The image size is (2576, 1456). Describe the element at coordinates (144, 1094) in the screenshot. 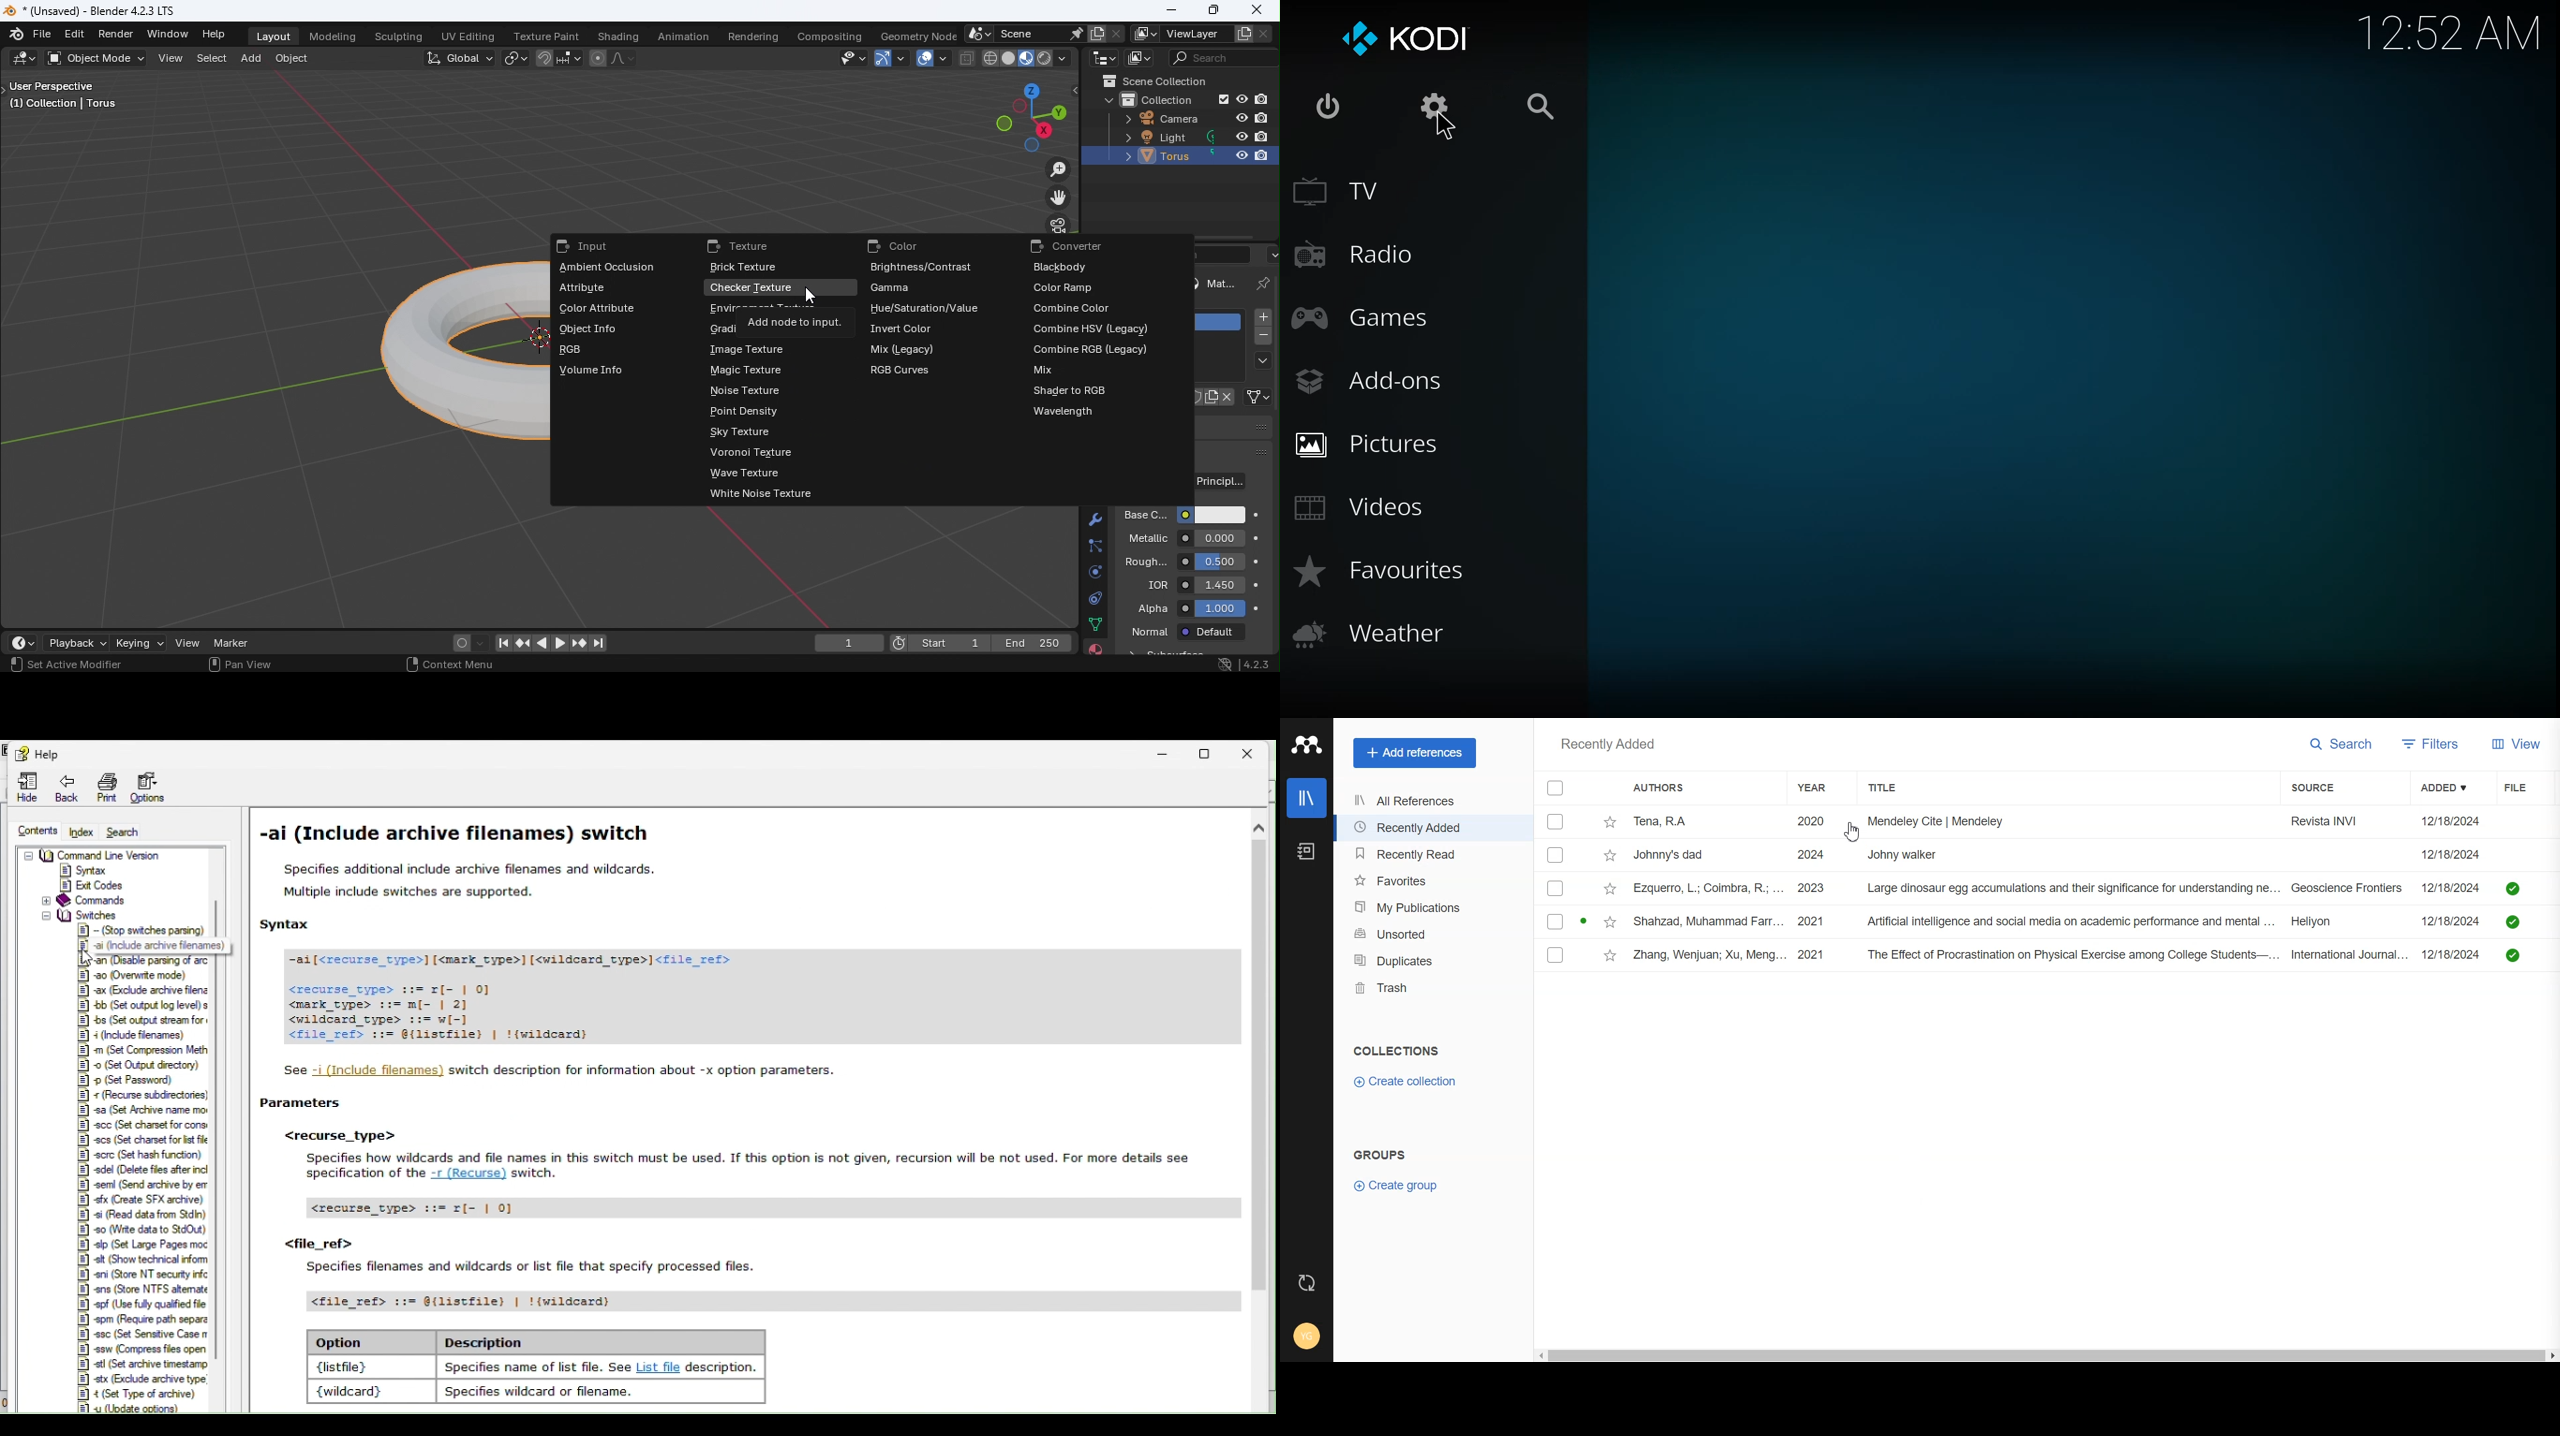

I see `recurse subdreciones` at that location.